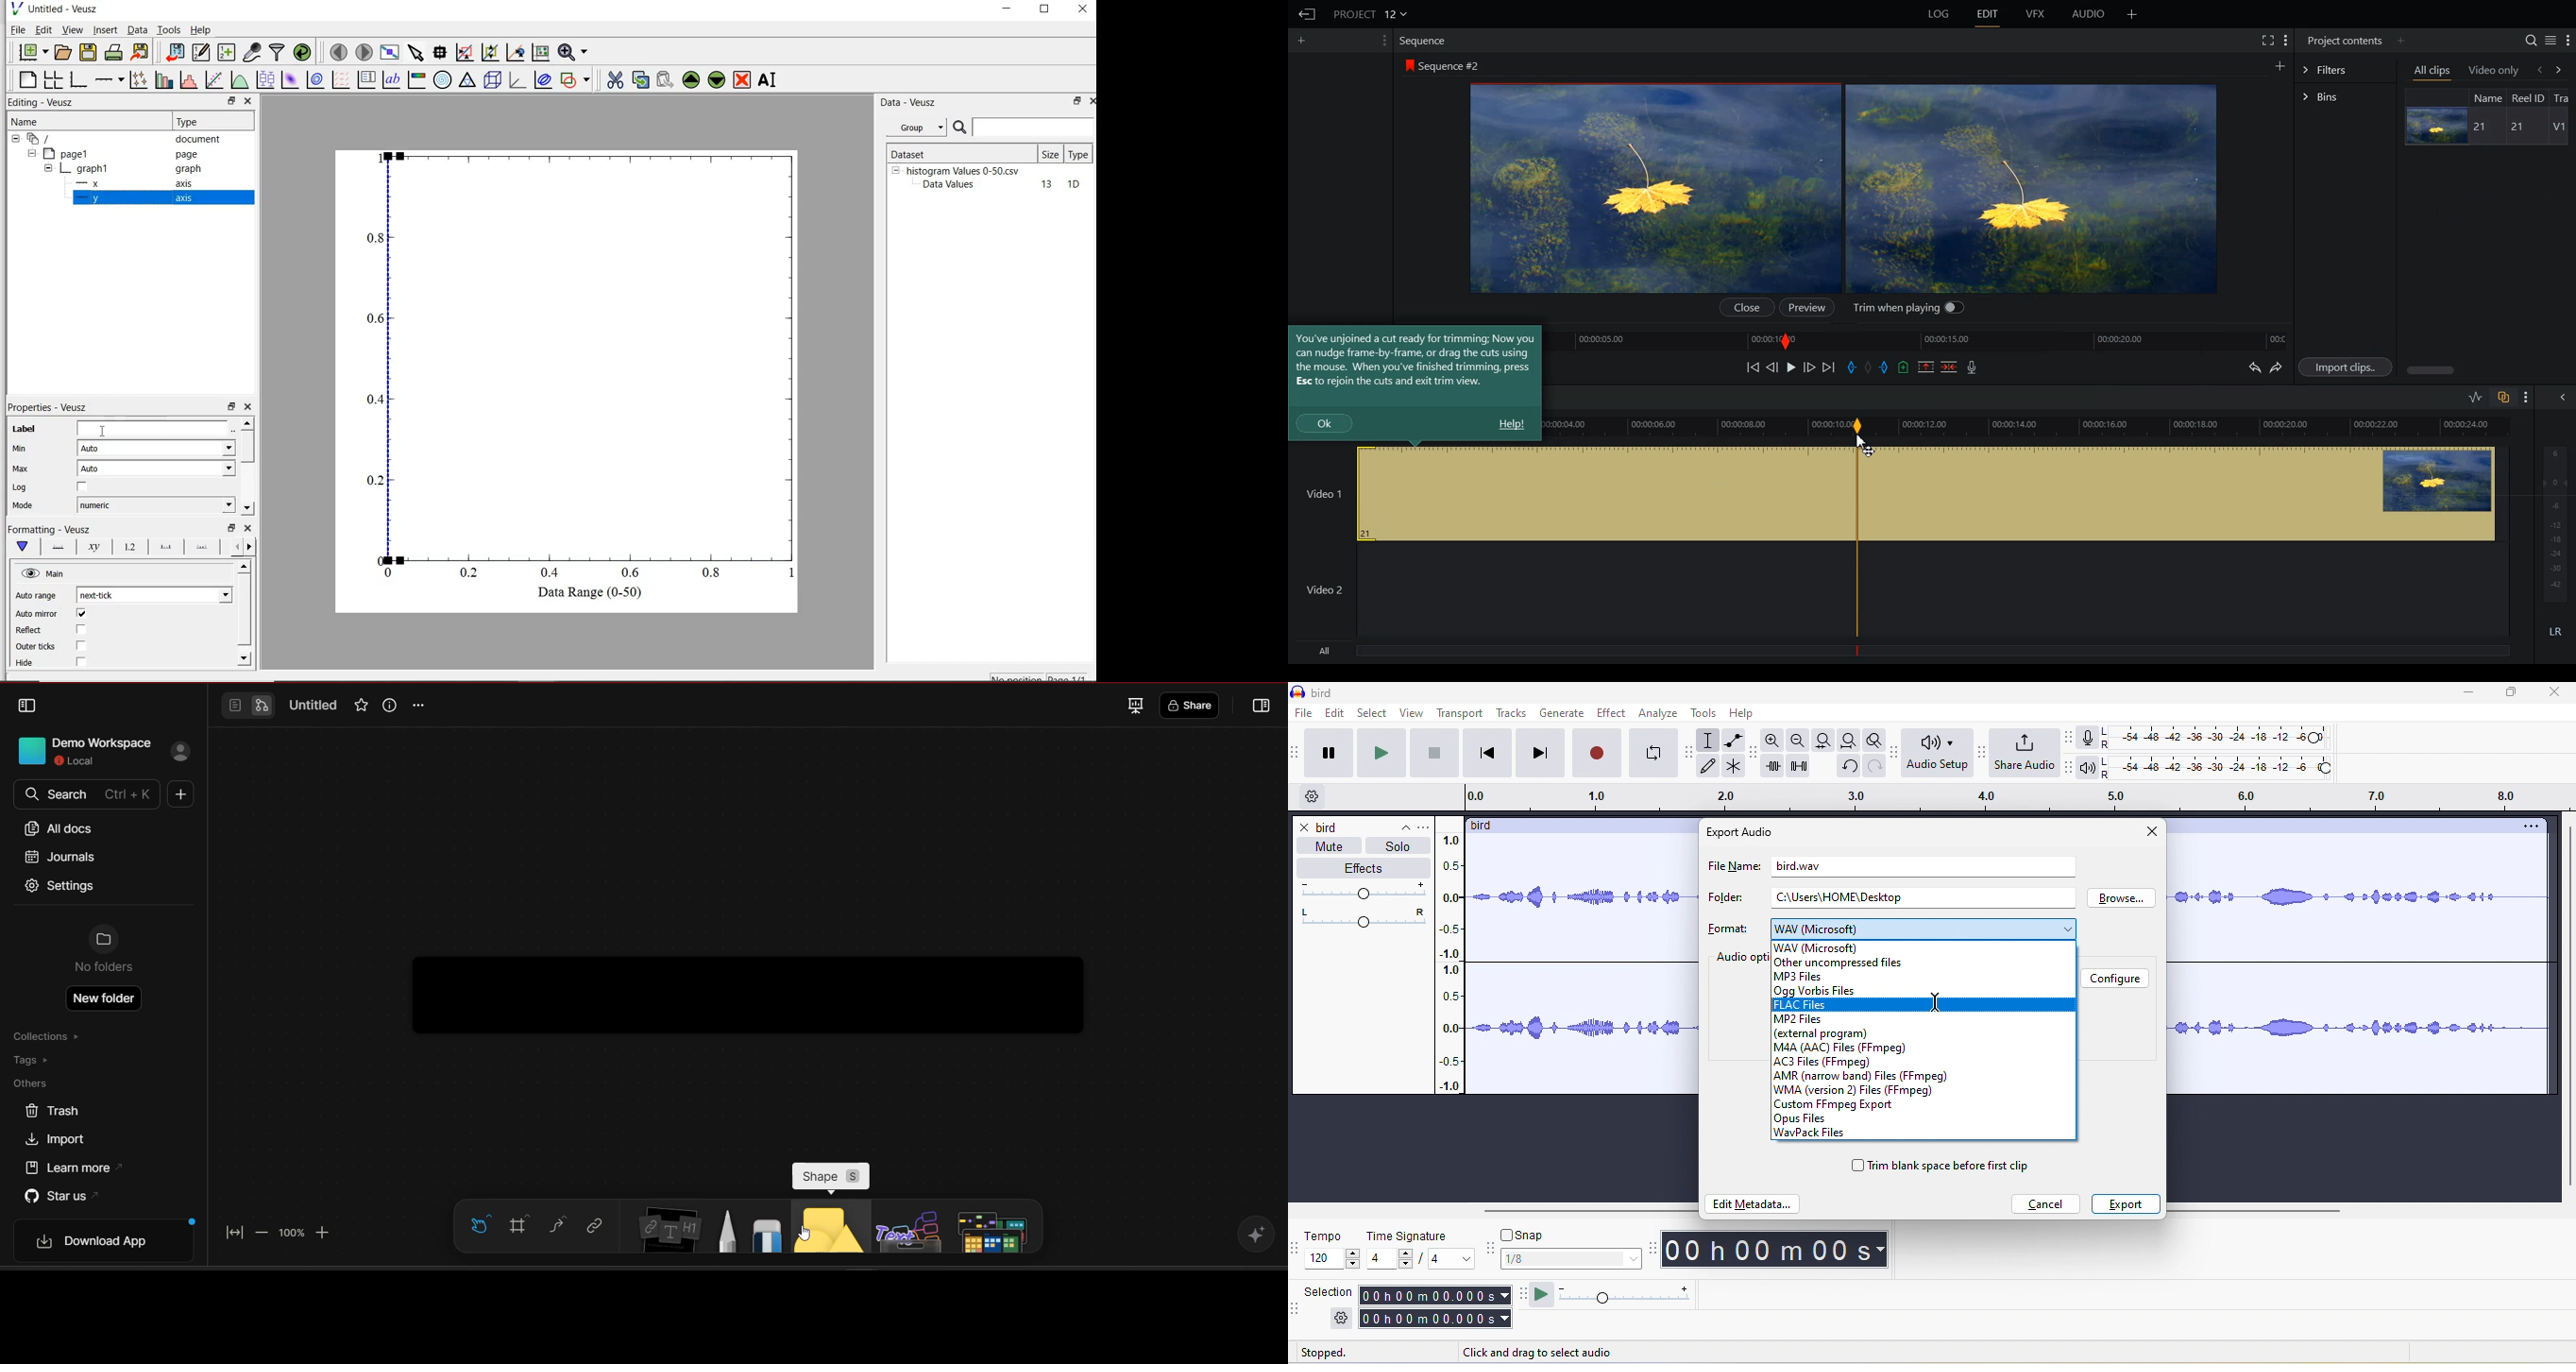 The height and width of the screenshot is (1372, 2576). I want to click on axis line, so click(57, 547).